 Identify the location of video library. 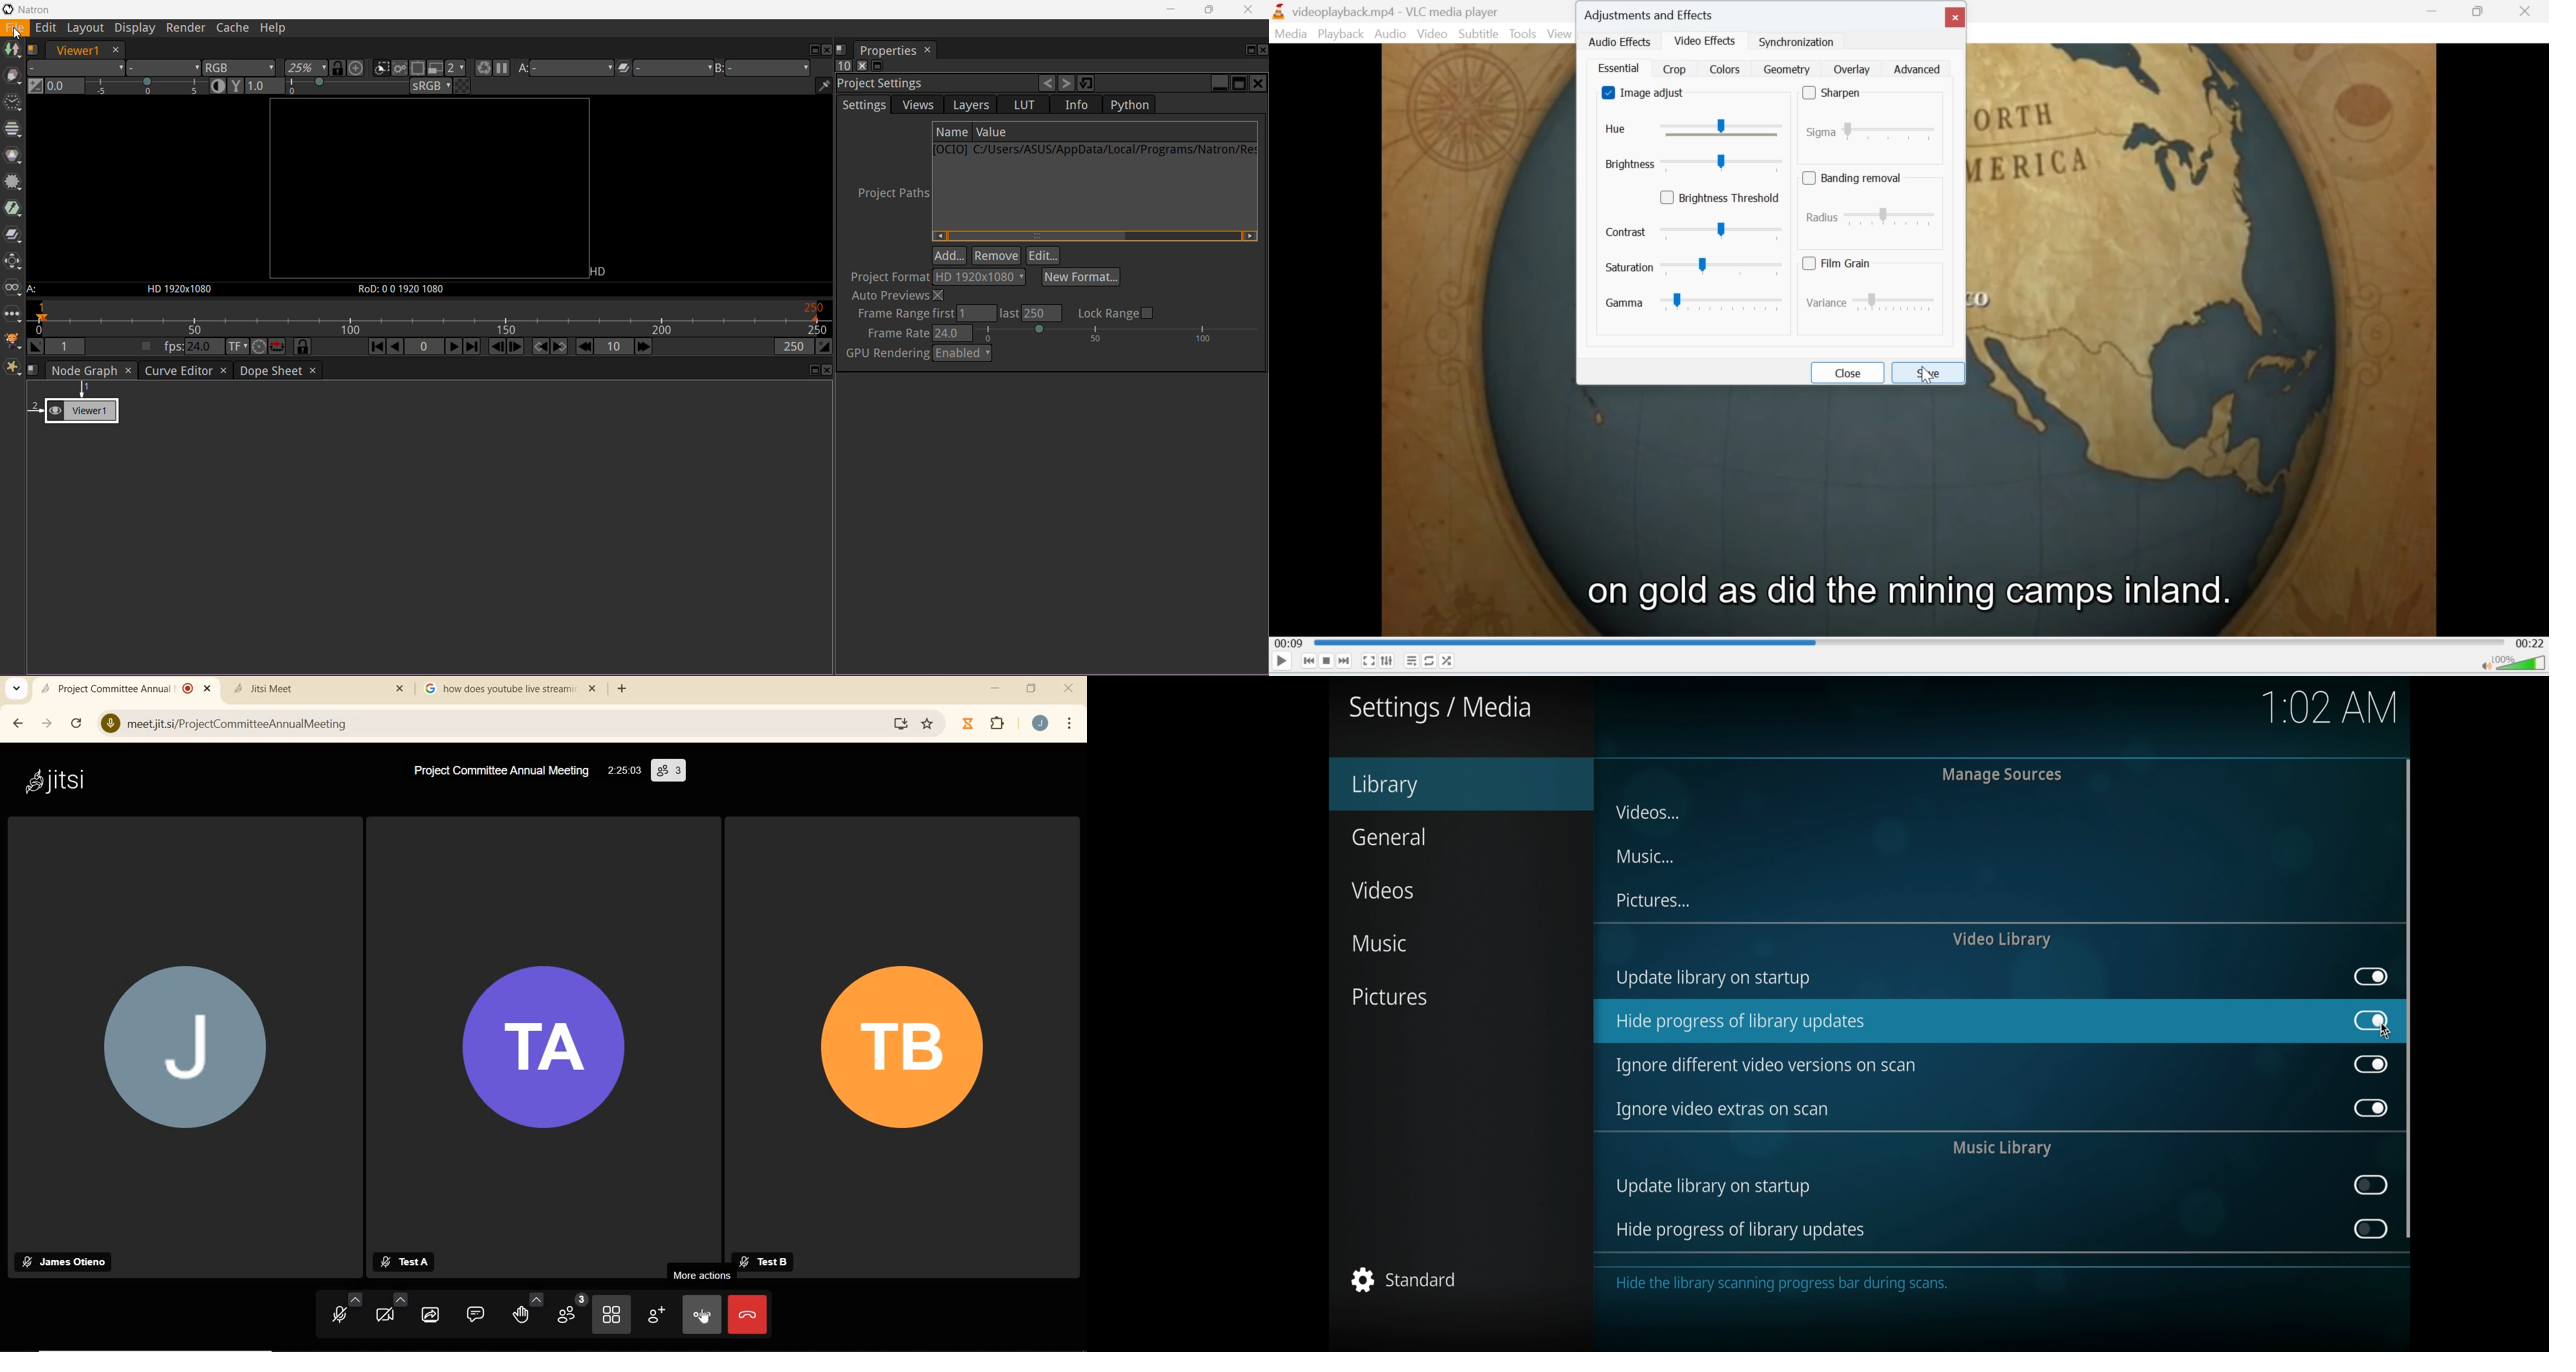
(2003, 940).